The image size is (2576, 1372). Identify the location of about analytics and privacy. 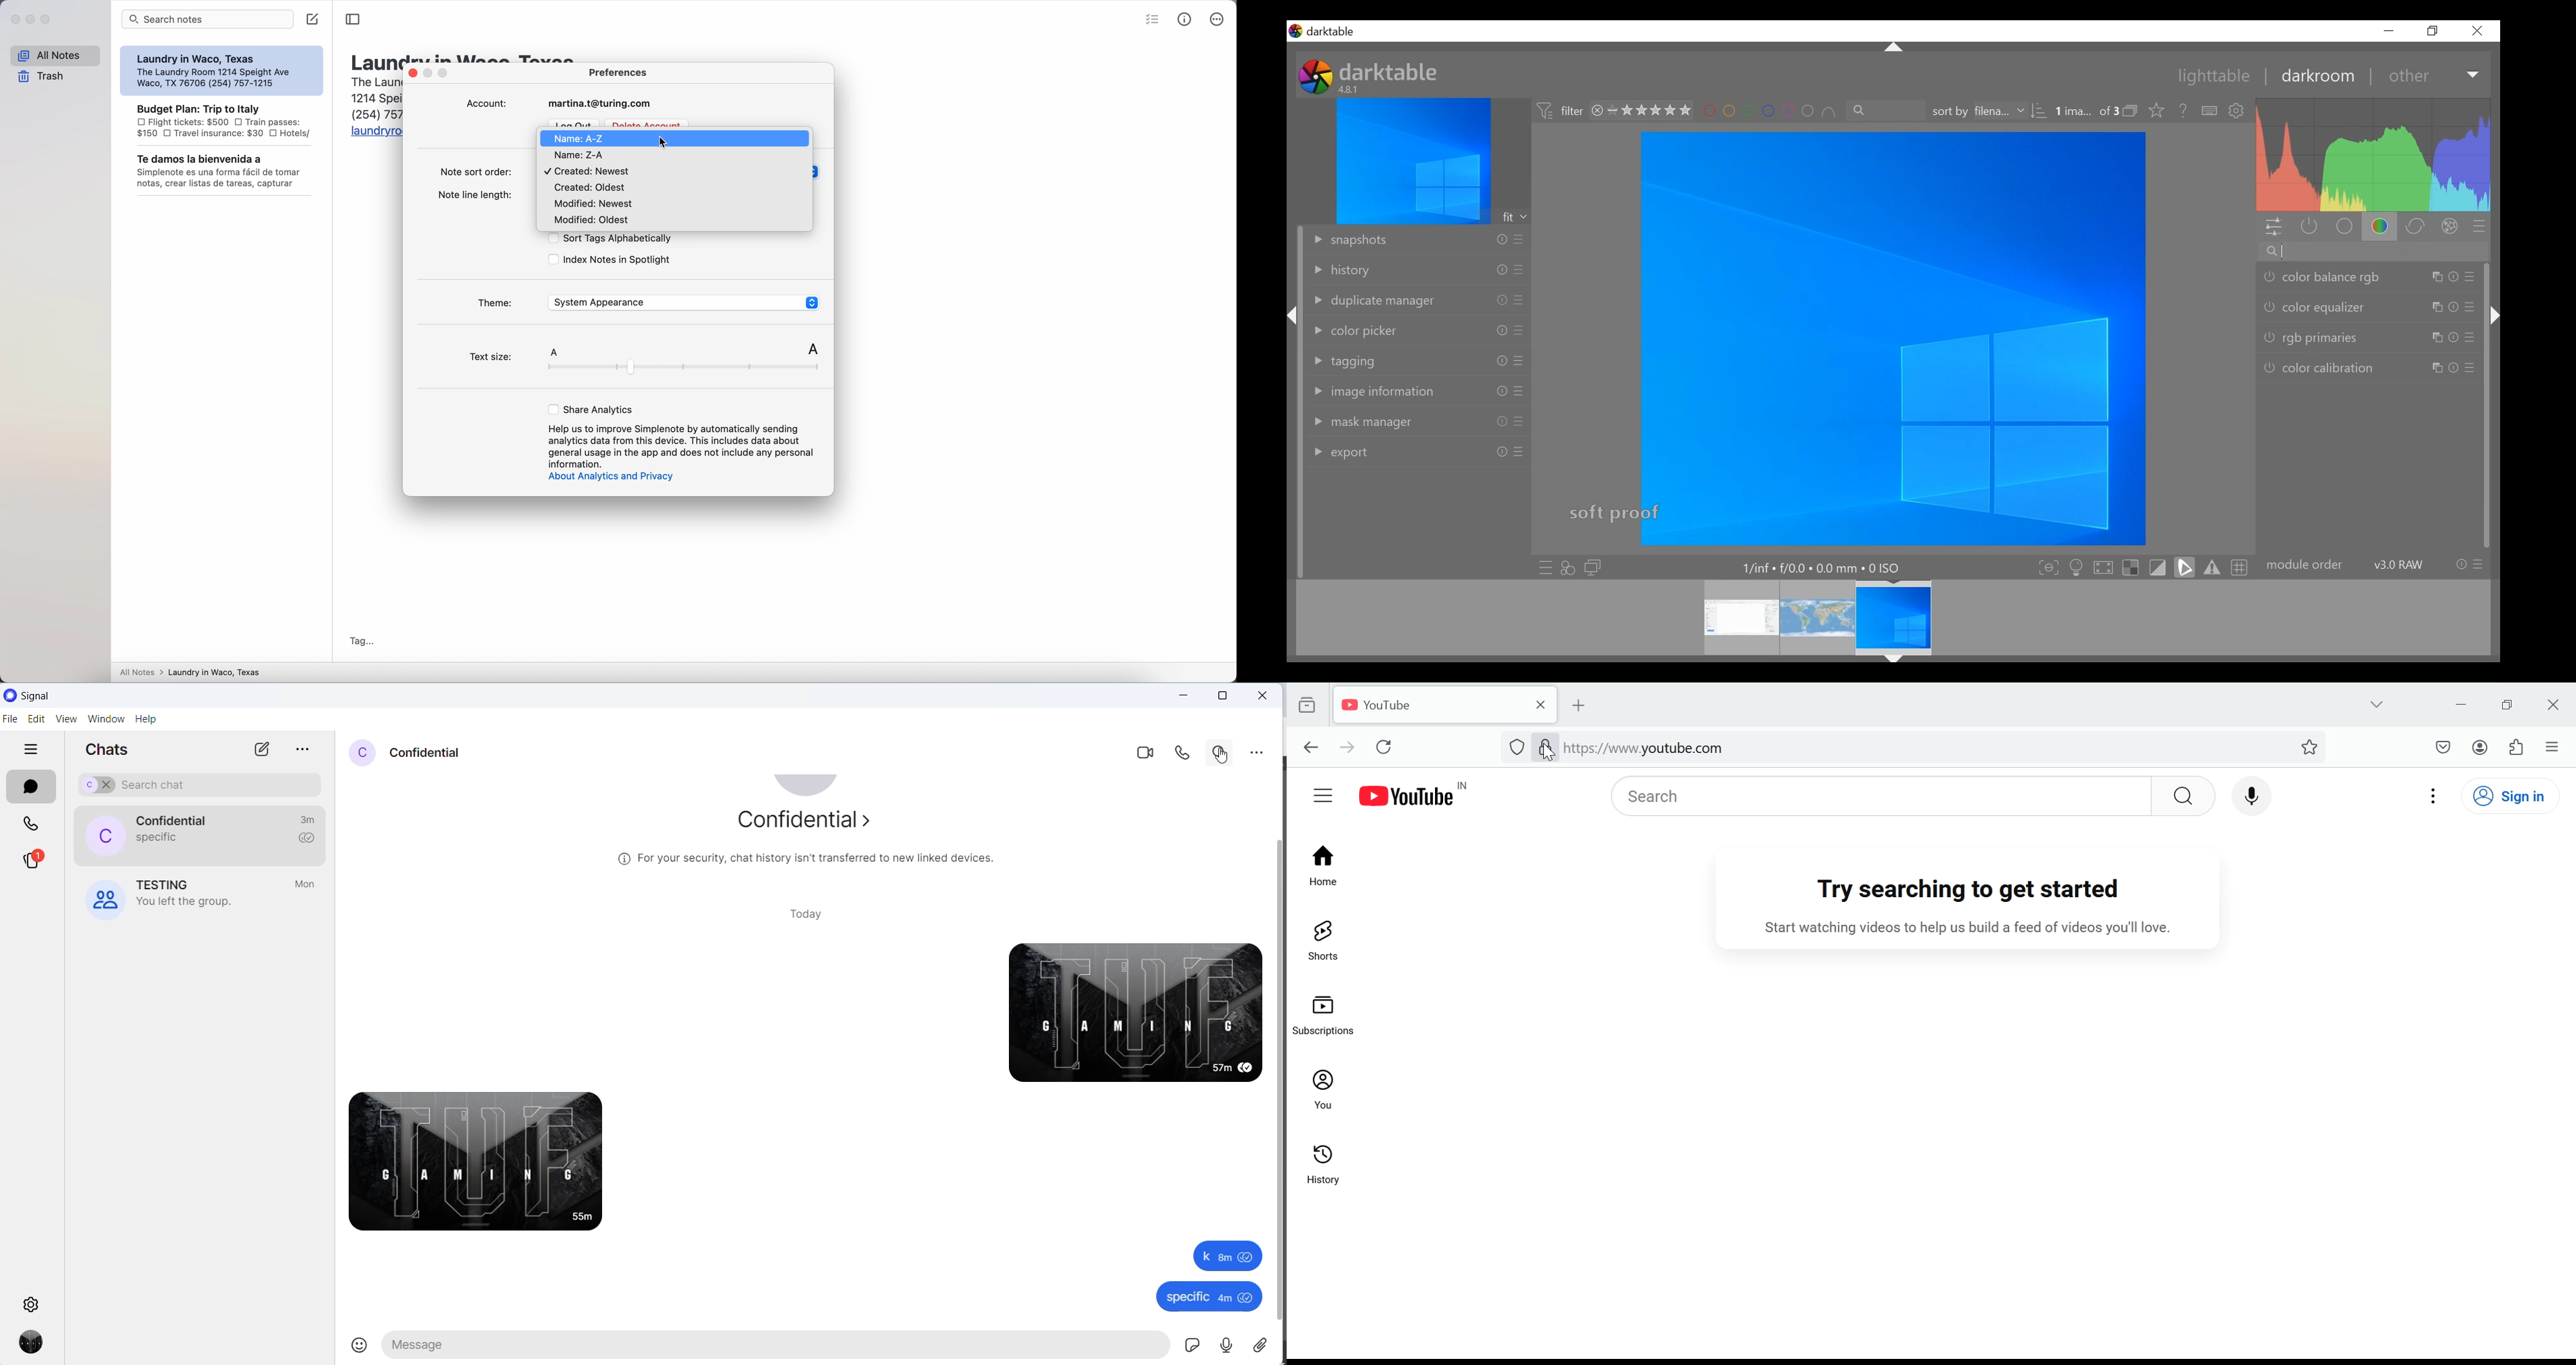
(616, 477).